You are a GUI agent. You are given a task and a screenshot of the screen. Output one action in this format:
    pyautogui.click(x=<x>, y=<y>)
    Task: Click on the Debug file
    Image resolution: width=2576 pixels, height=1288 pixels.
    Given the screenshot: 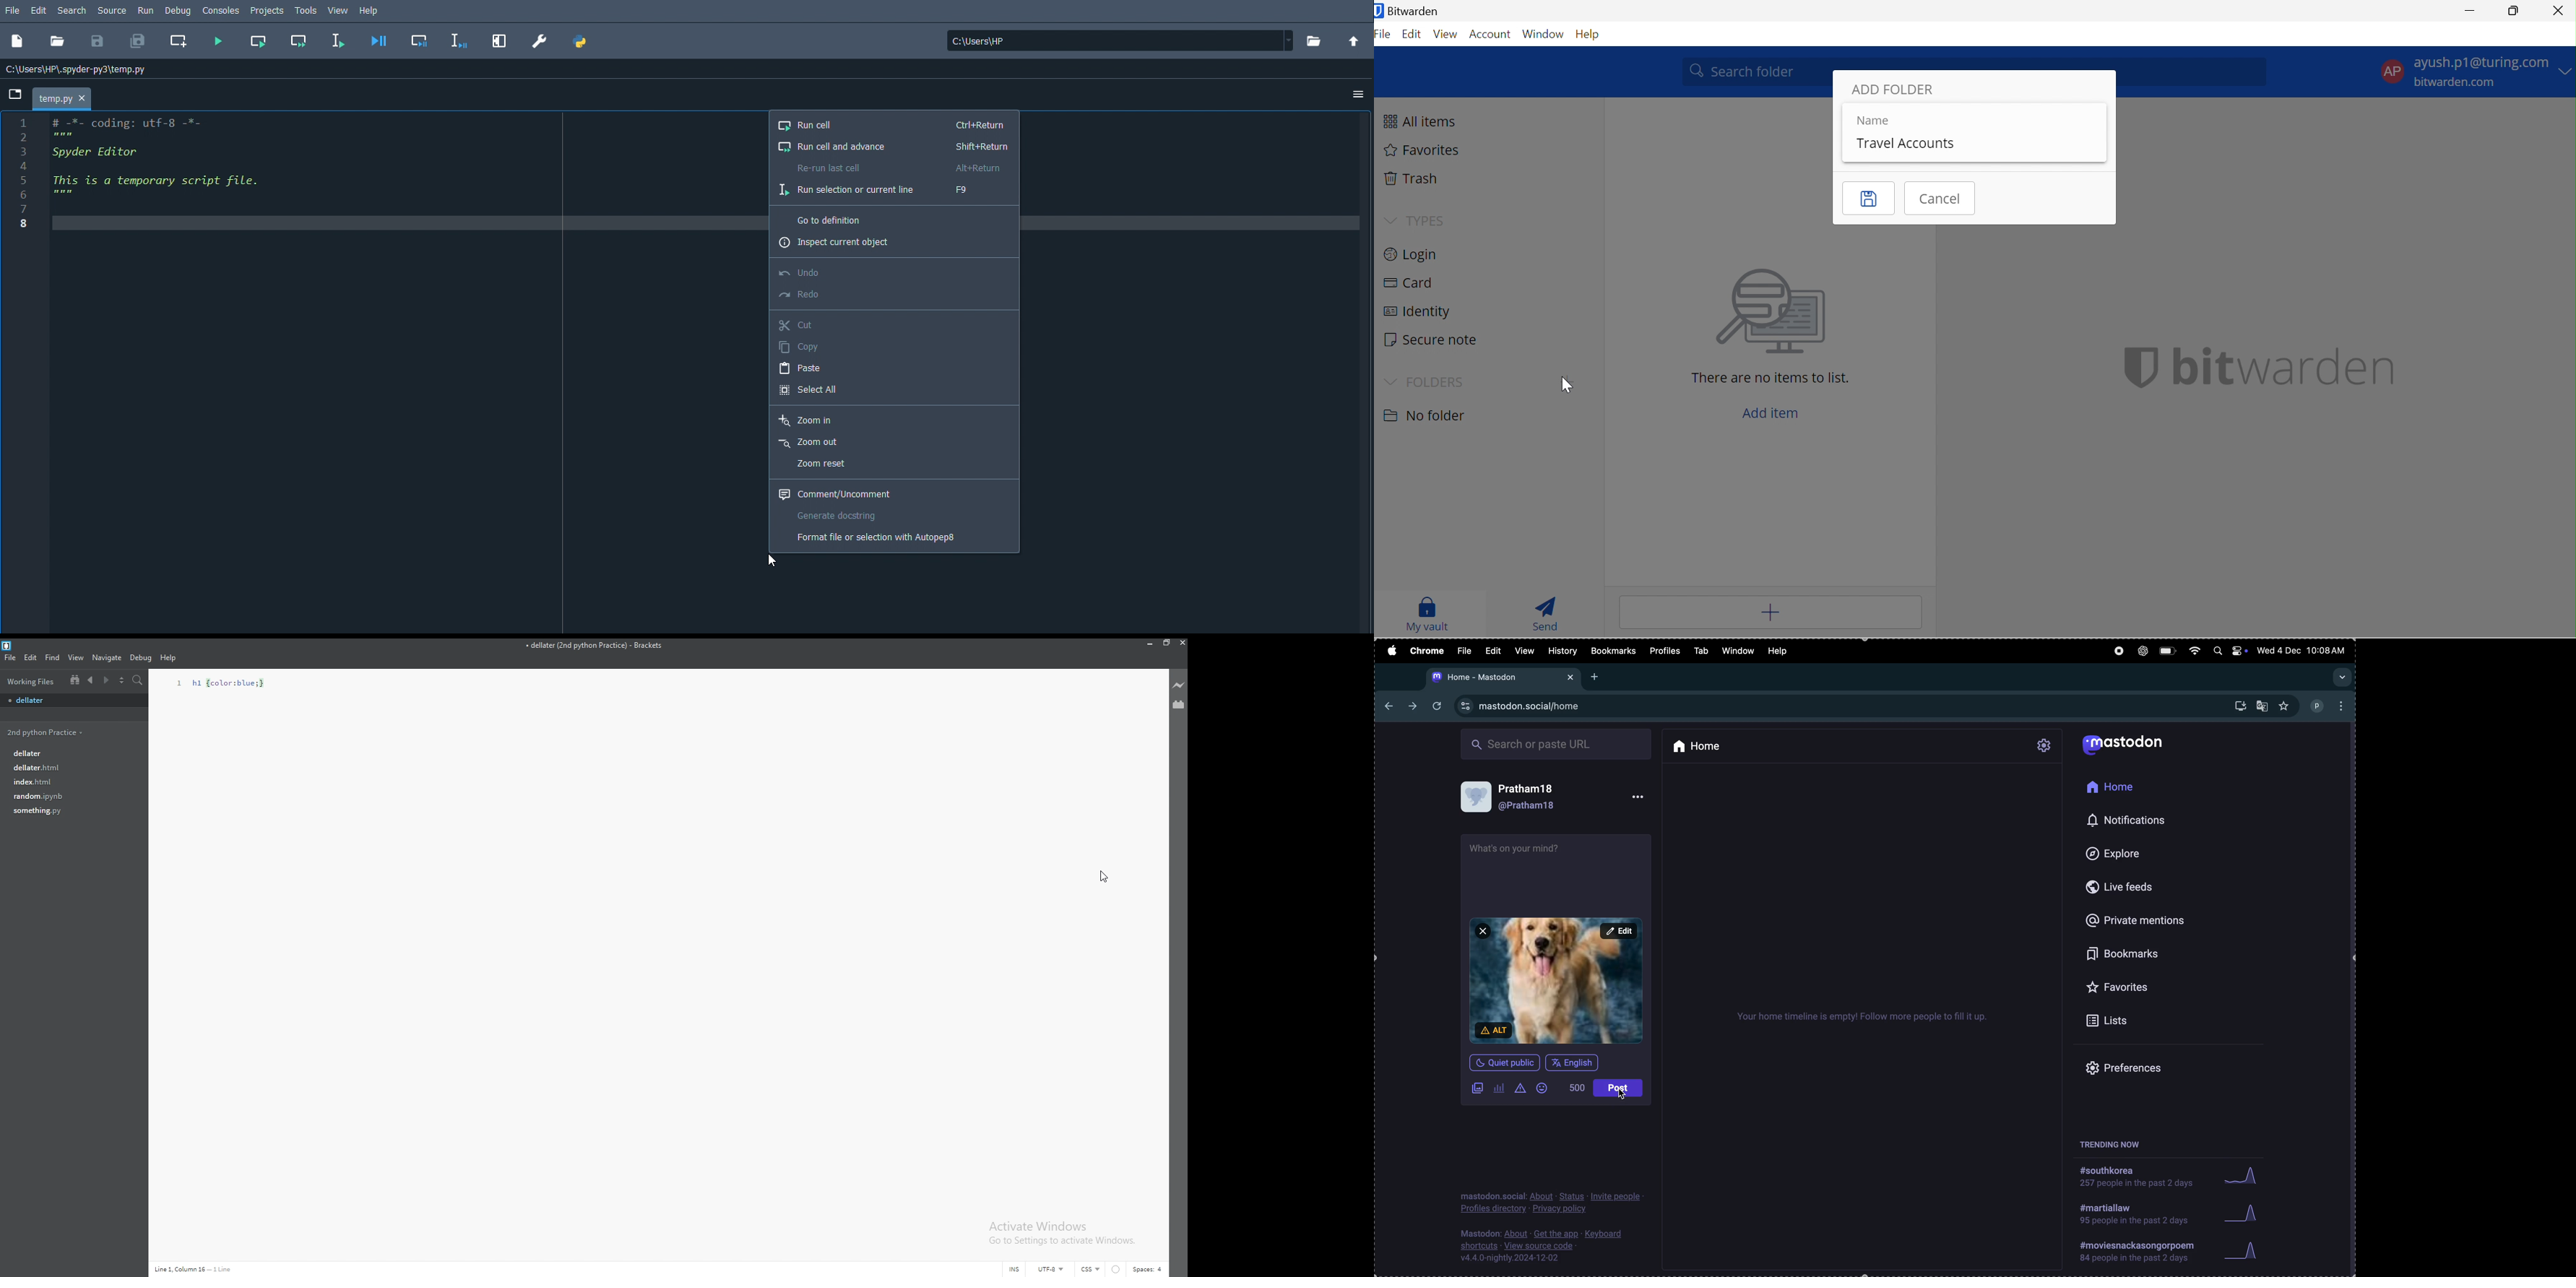 What is the action you would take?
    pyautogui.click(x=379, y=40)
    